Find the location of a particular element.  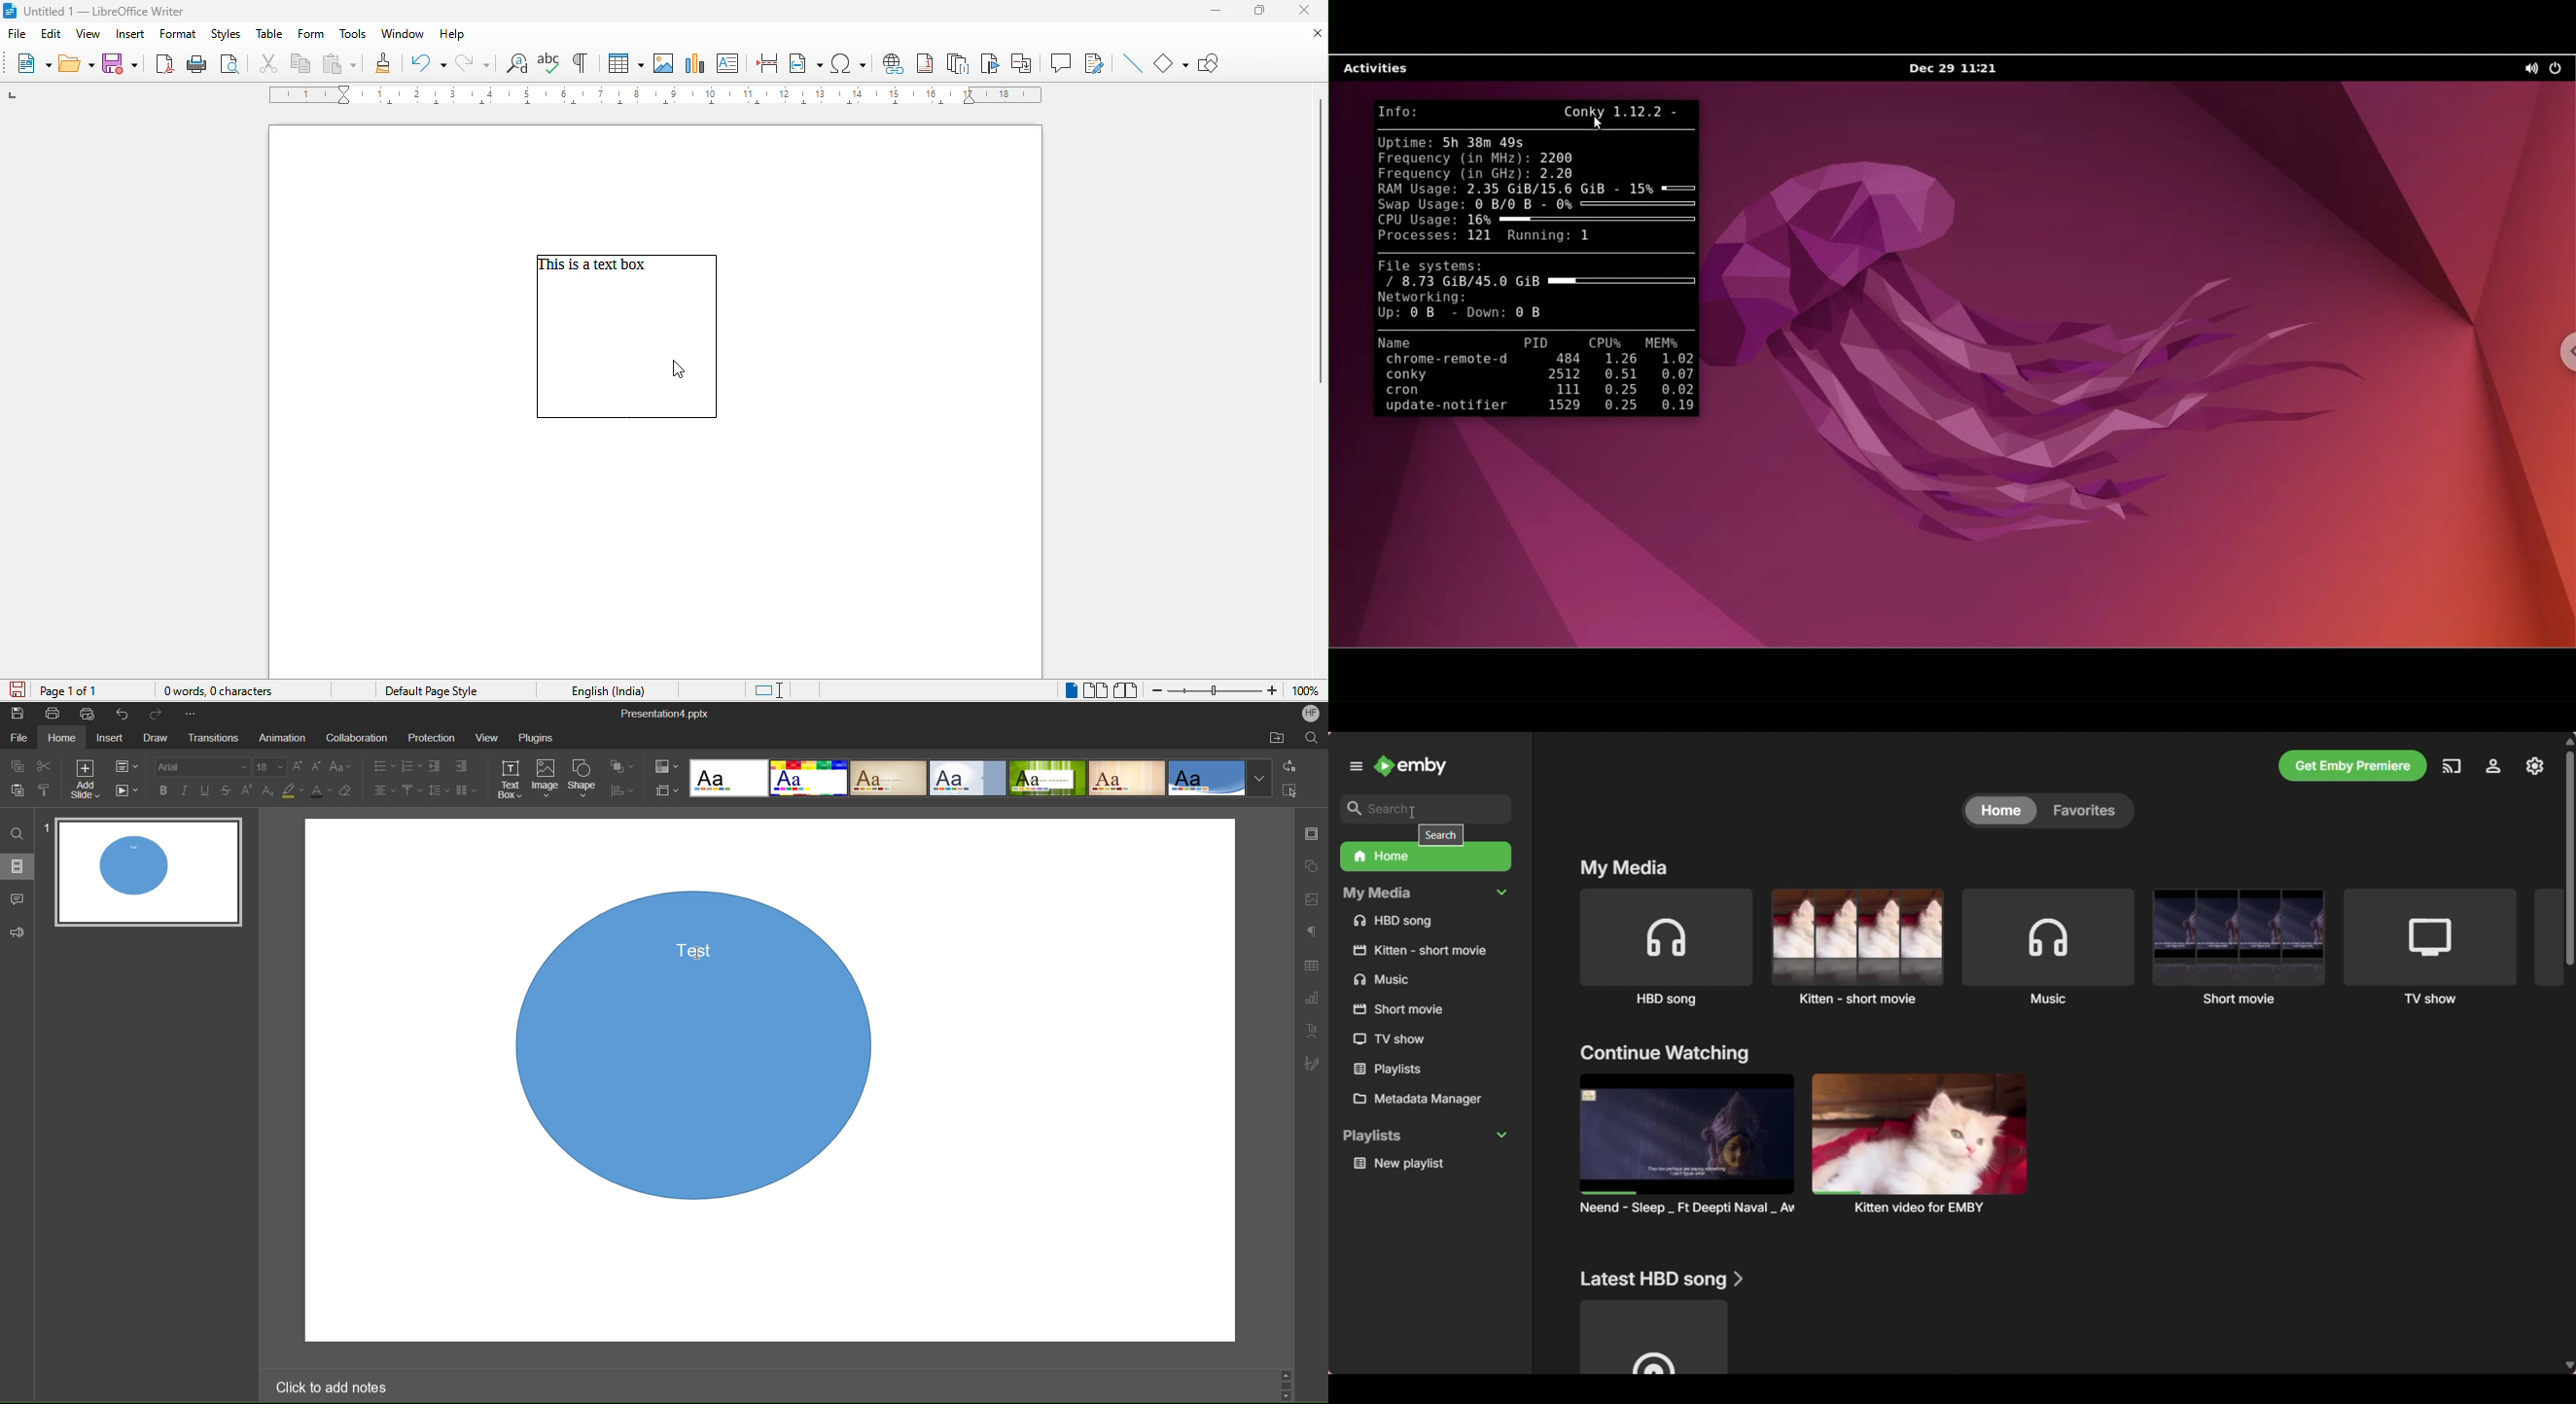

Scroll down  is located at coordinates (1288, 1399).